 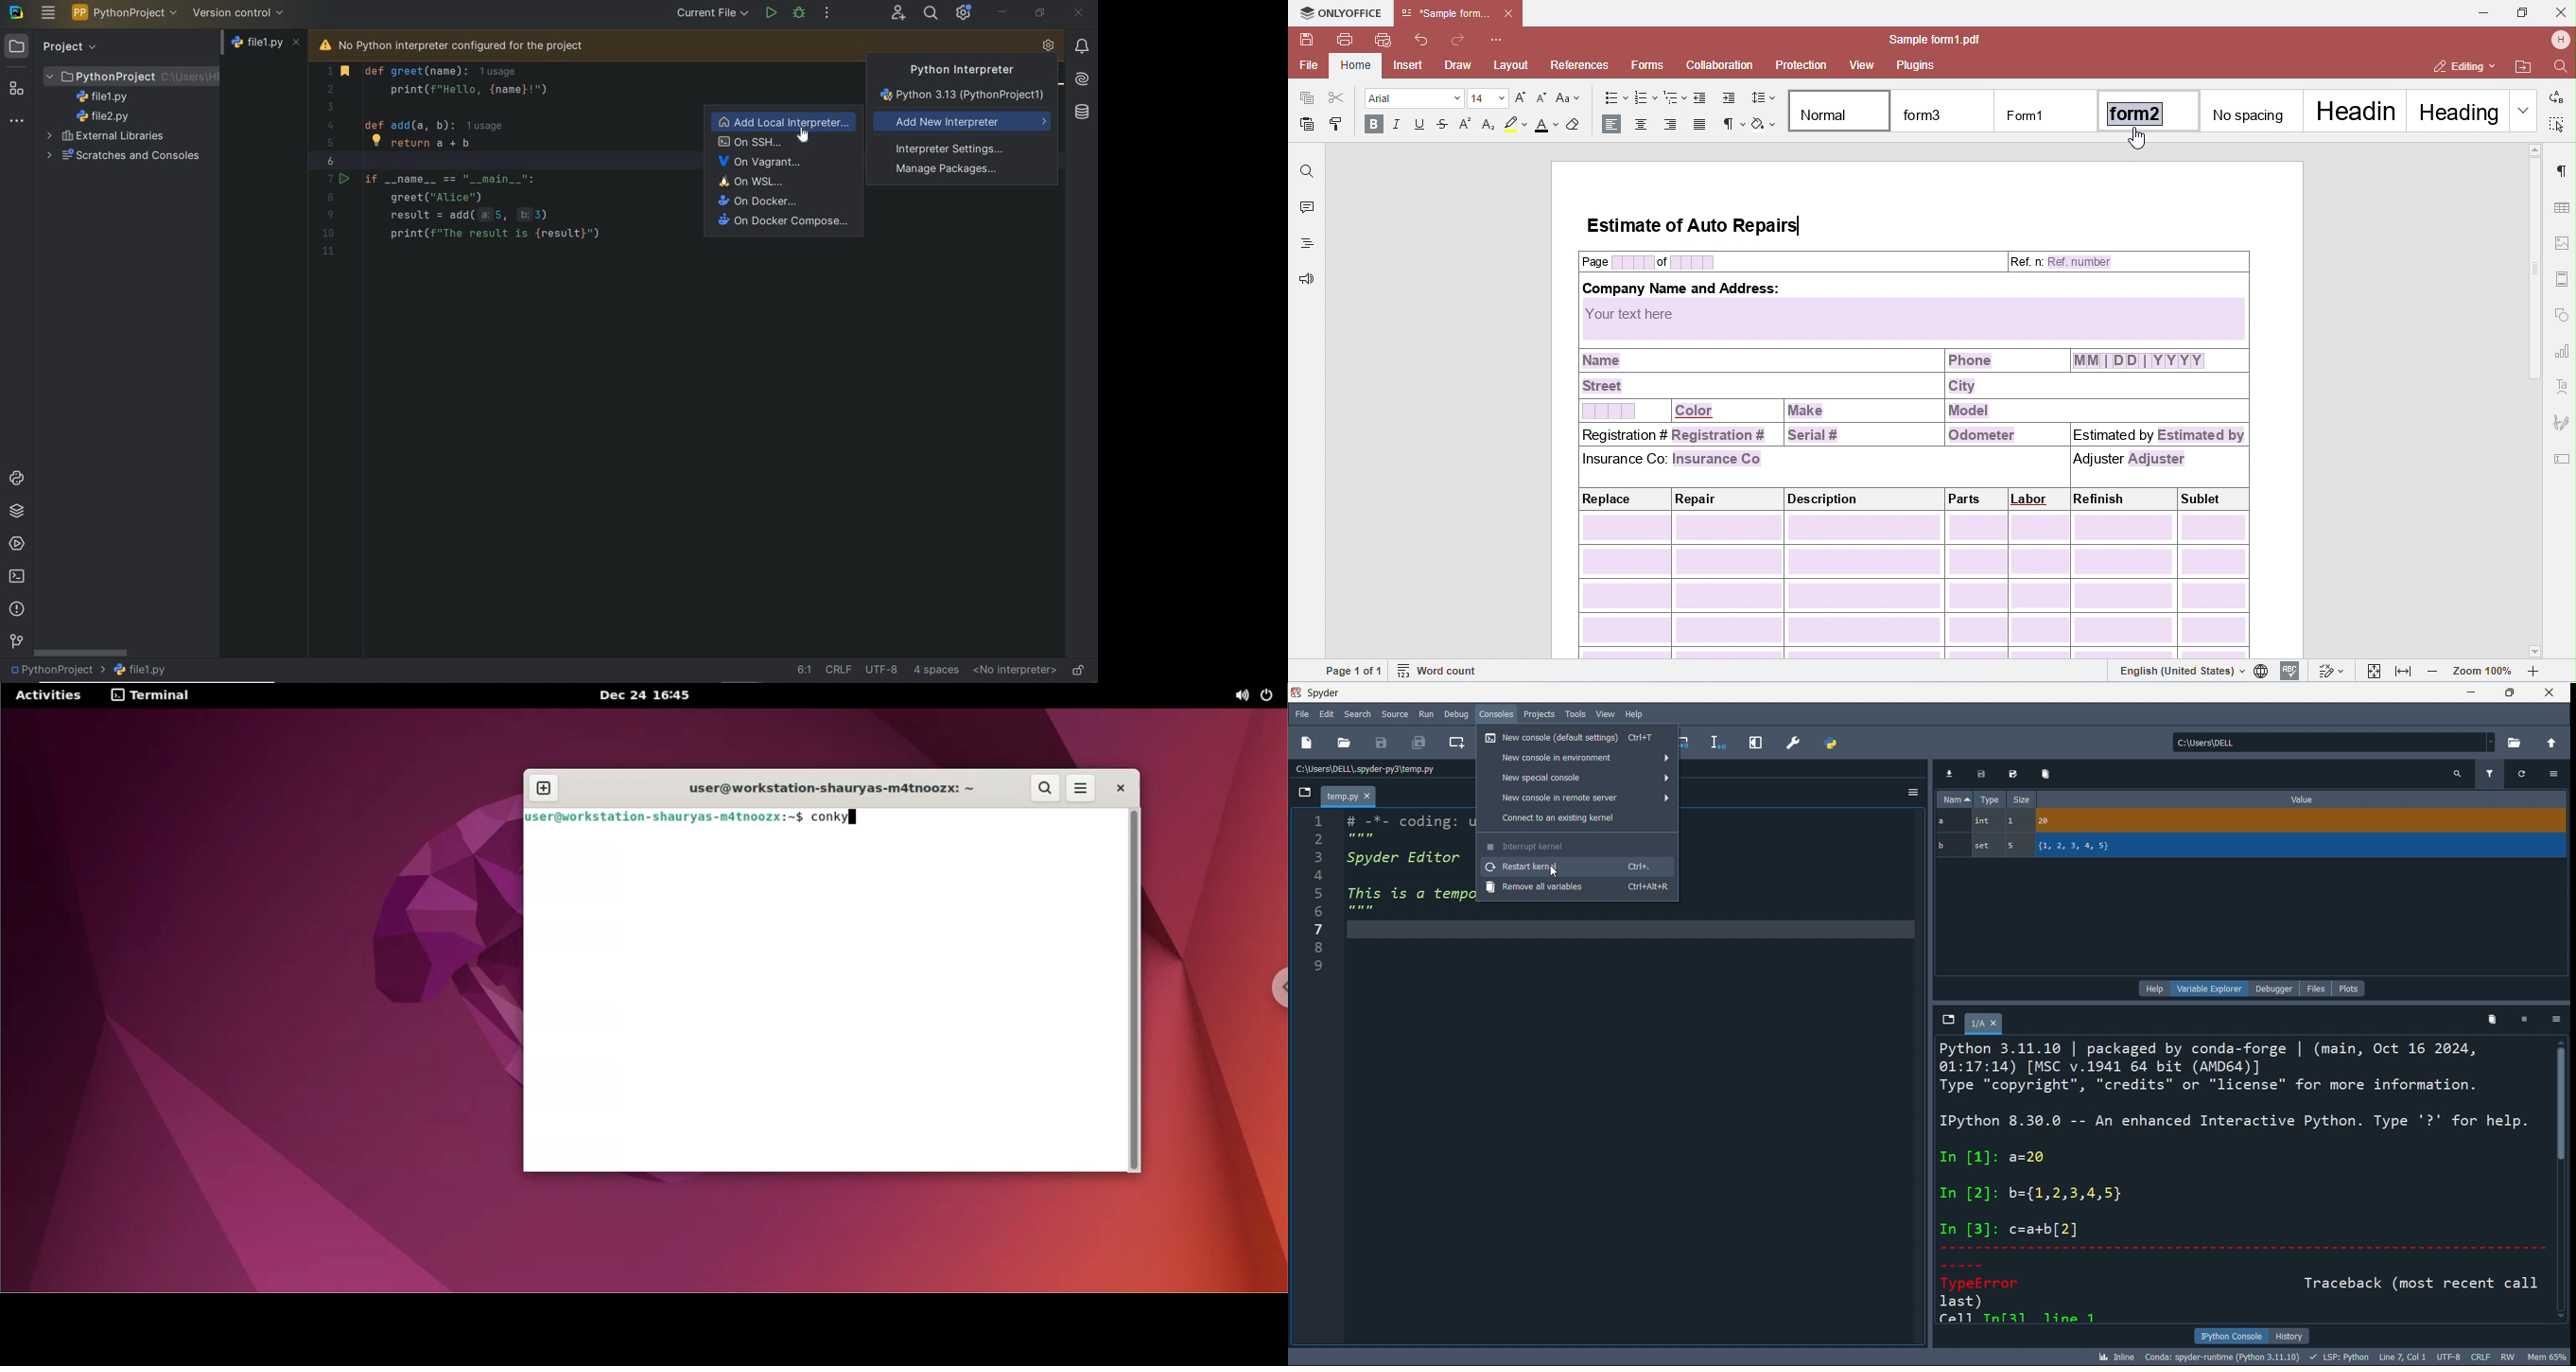 What do you see at coordinates (1301, 714) in the screenshot?
I see `file` at bounding box center [1301, 714].